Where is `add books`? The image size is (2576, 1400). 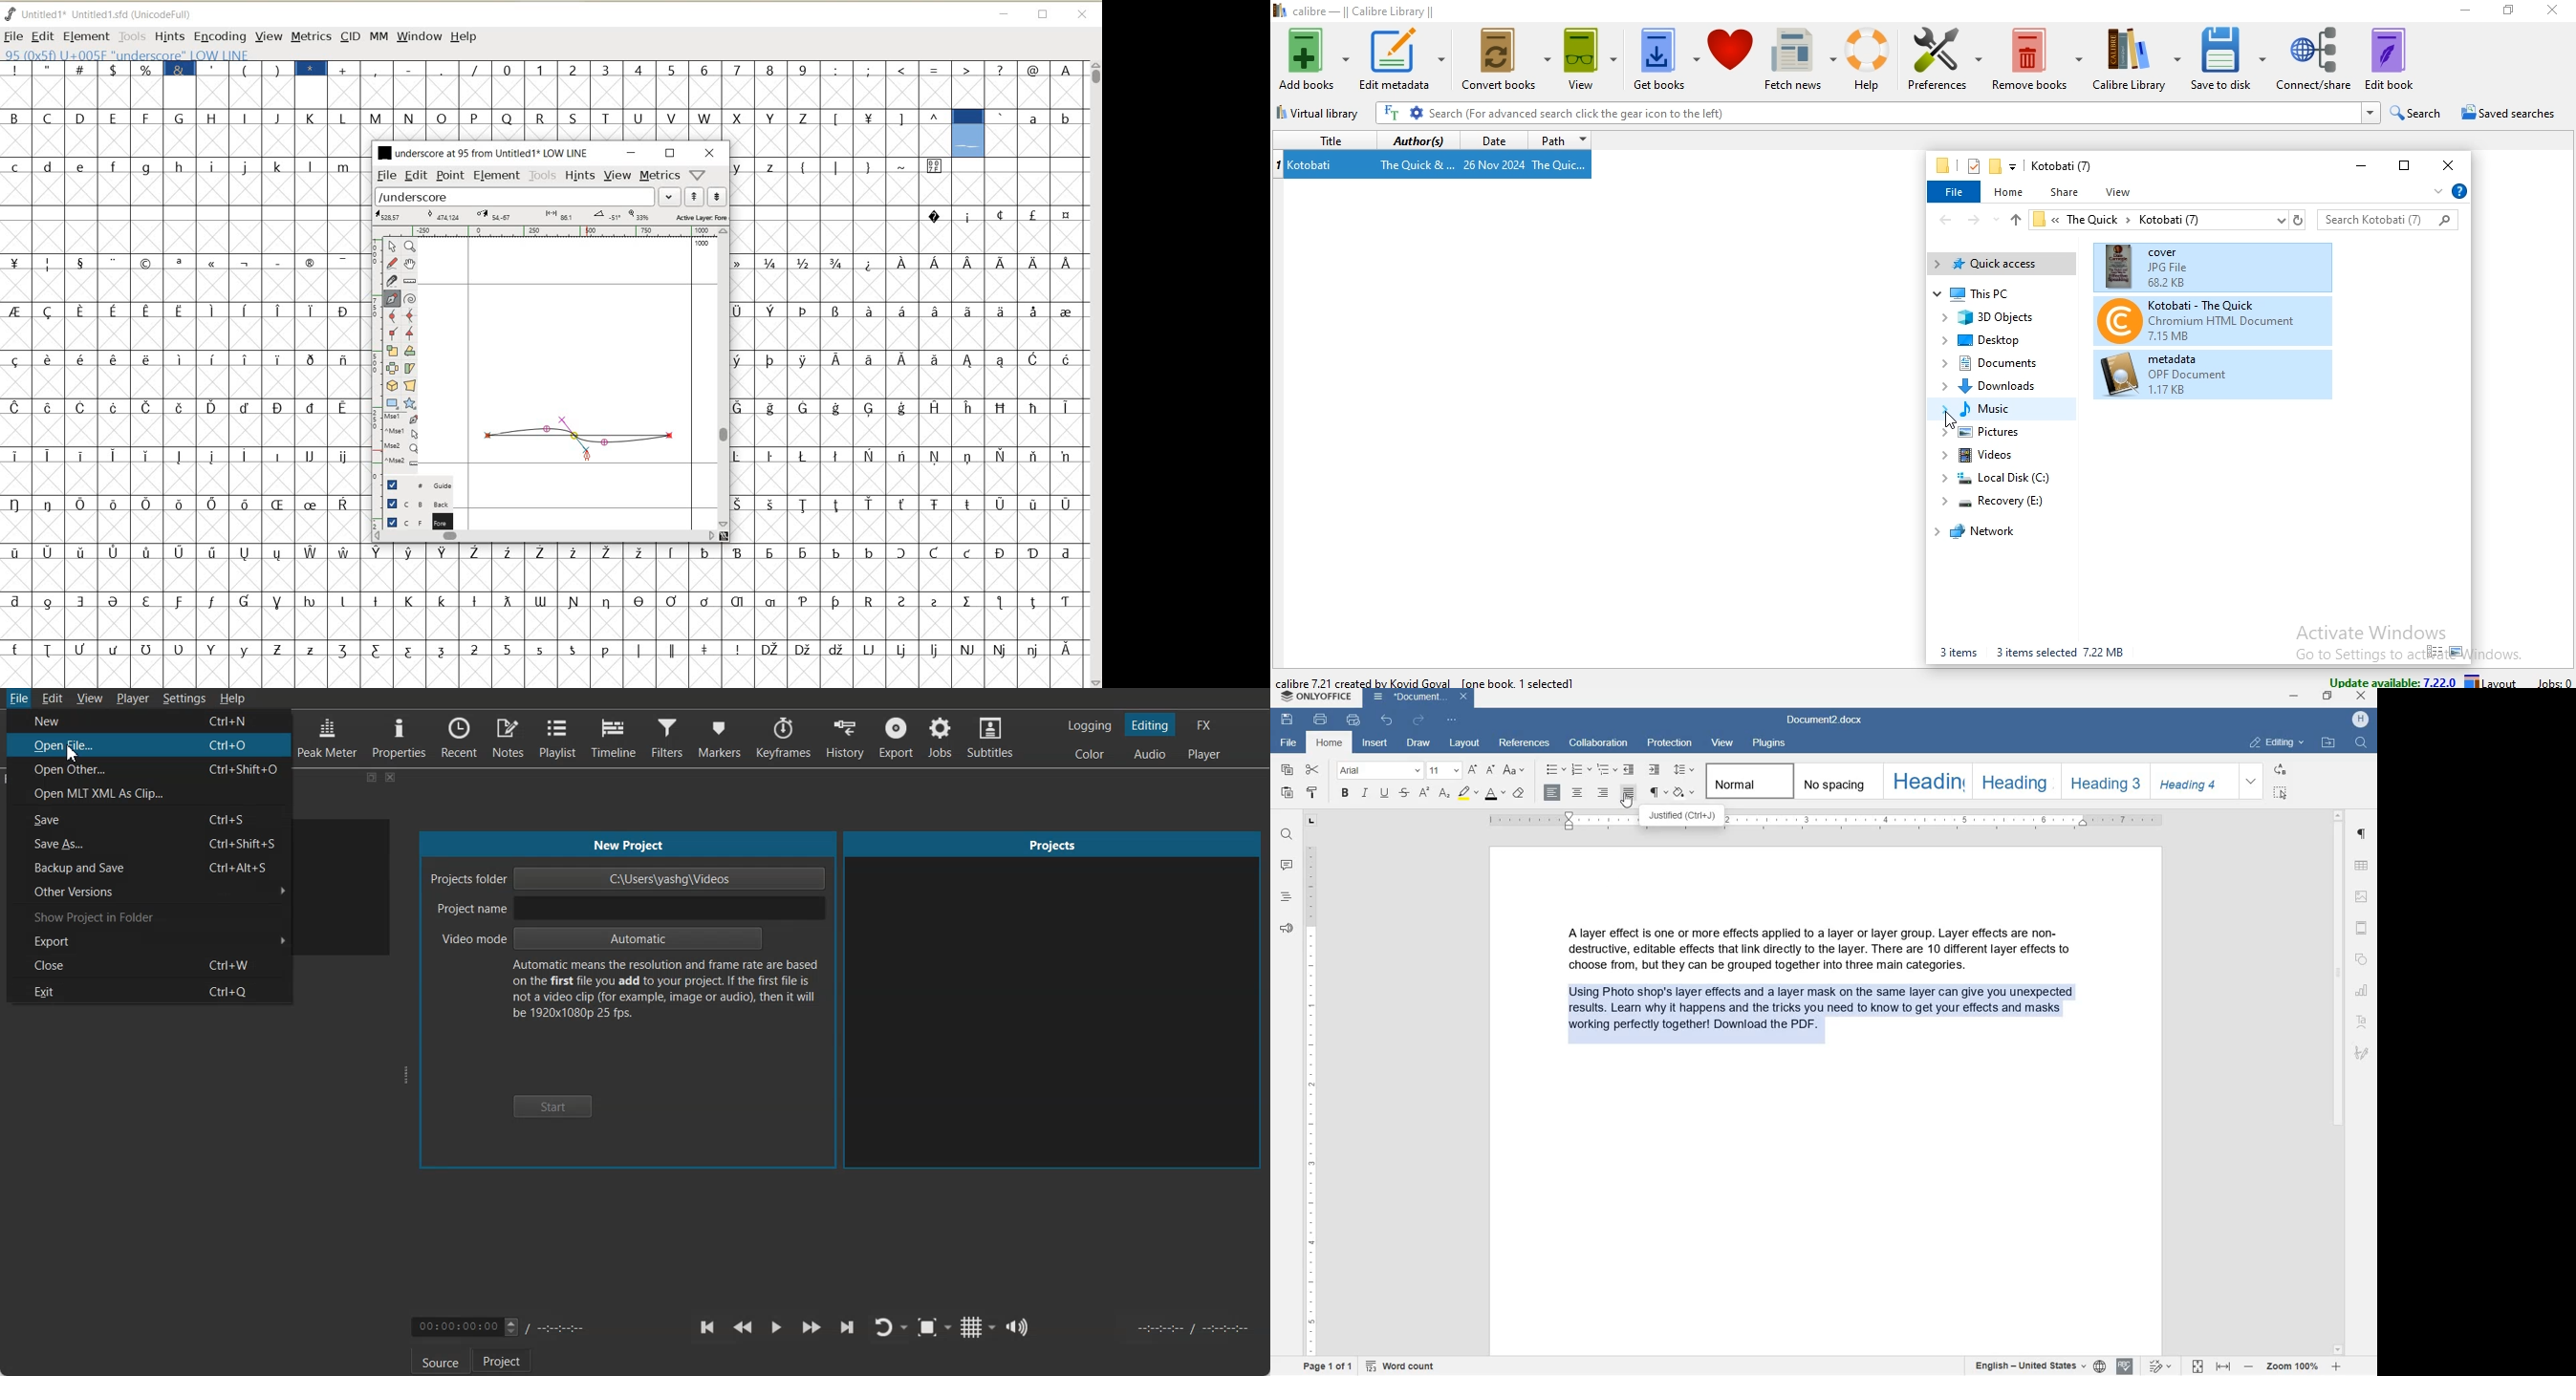 add books is located at coordinates (1313, 59).